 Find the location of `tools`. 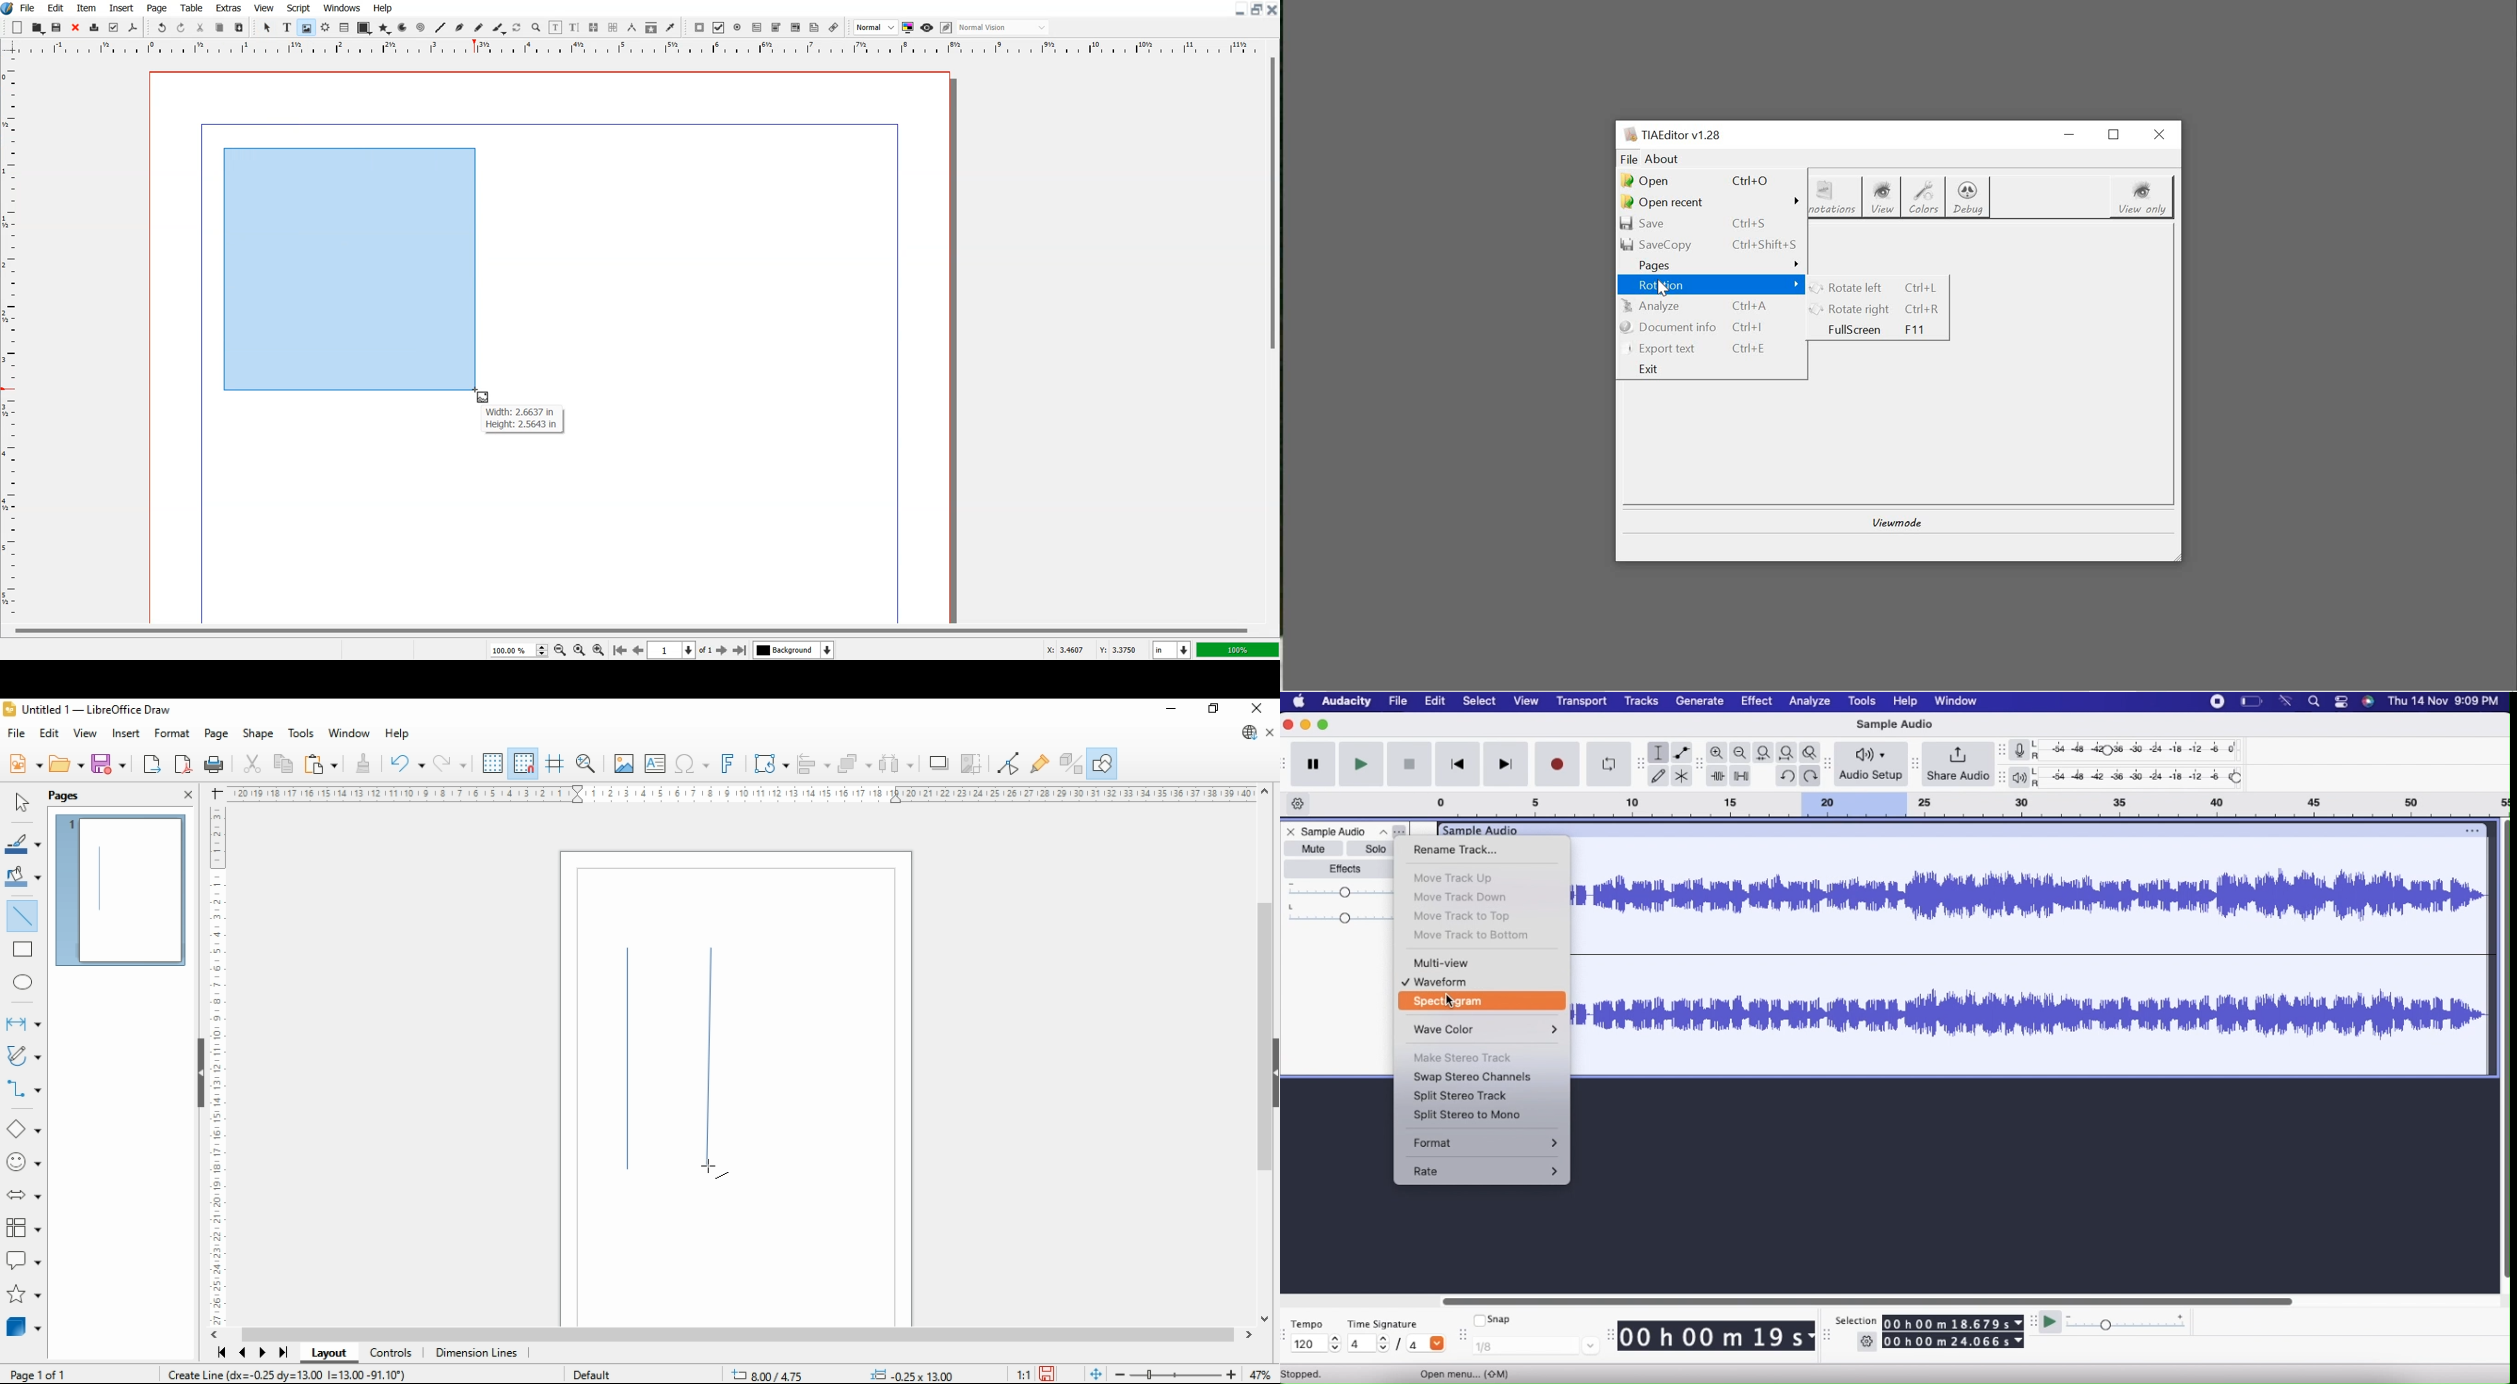

tools is located at coordinates (301, 732).